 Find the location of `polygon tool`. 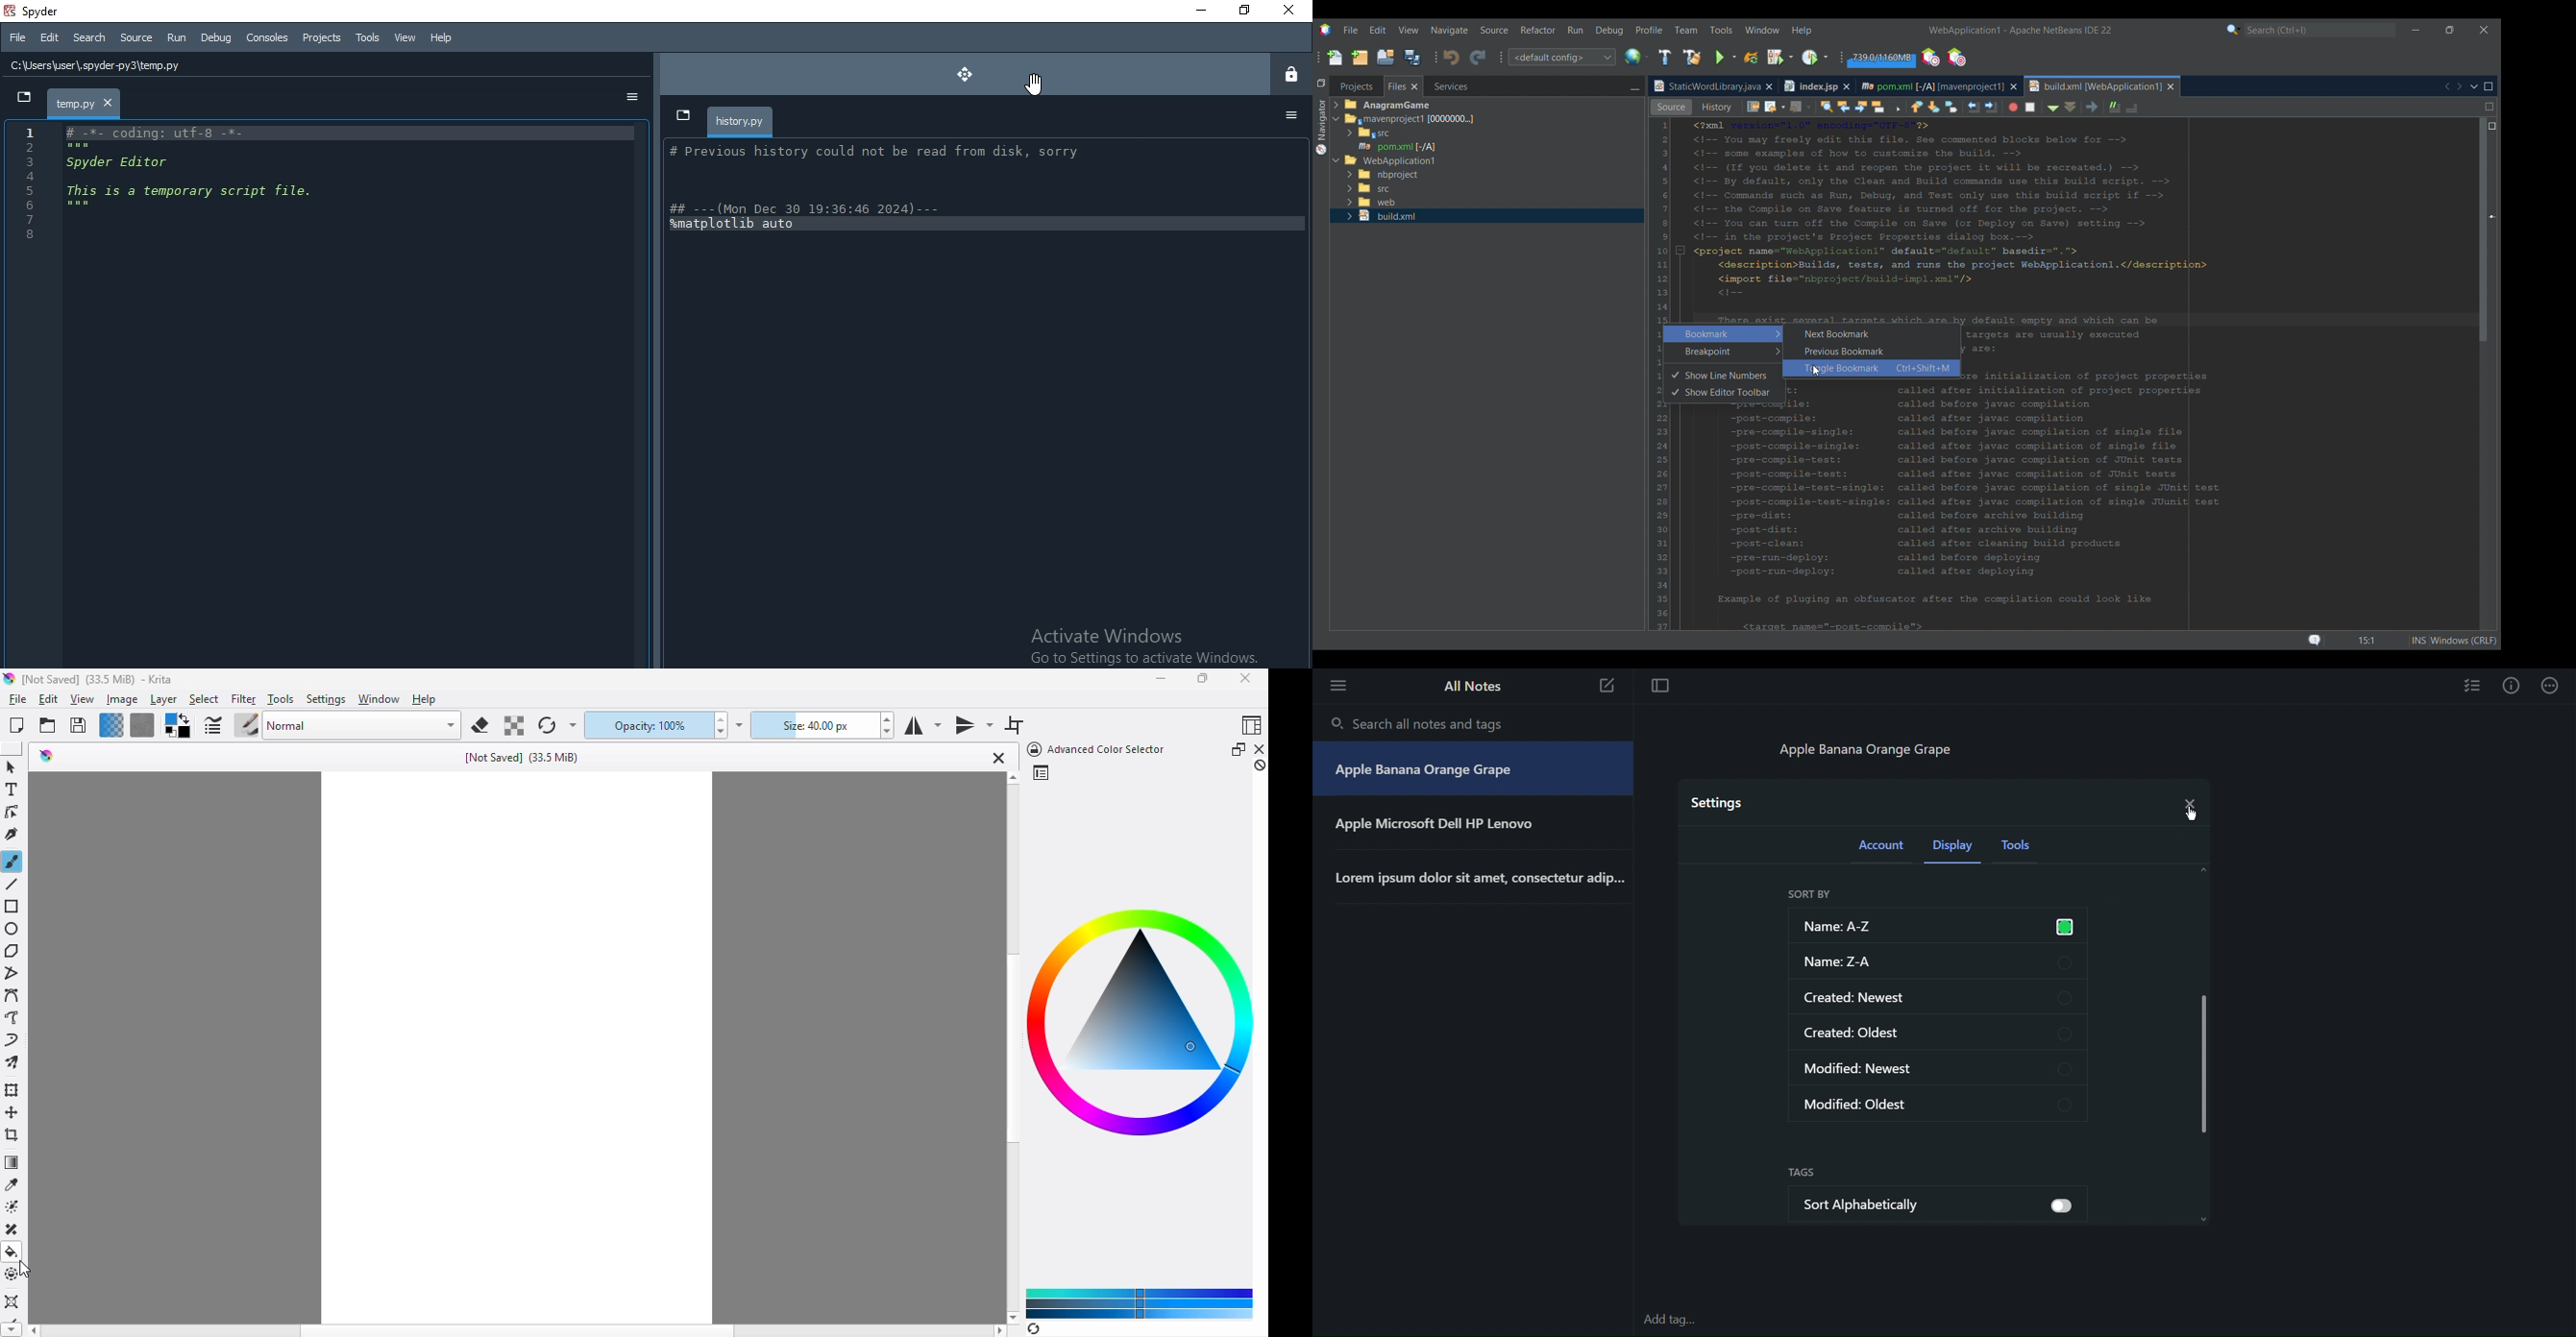

polygon tool is located at coordinates (11, 951).